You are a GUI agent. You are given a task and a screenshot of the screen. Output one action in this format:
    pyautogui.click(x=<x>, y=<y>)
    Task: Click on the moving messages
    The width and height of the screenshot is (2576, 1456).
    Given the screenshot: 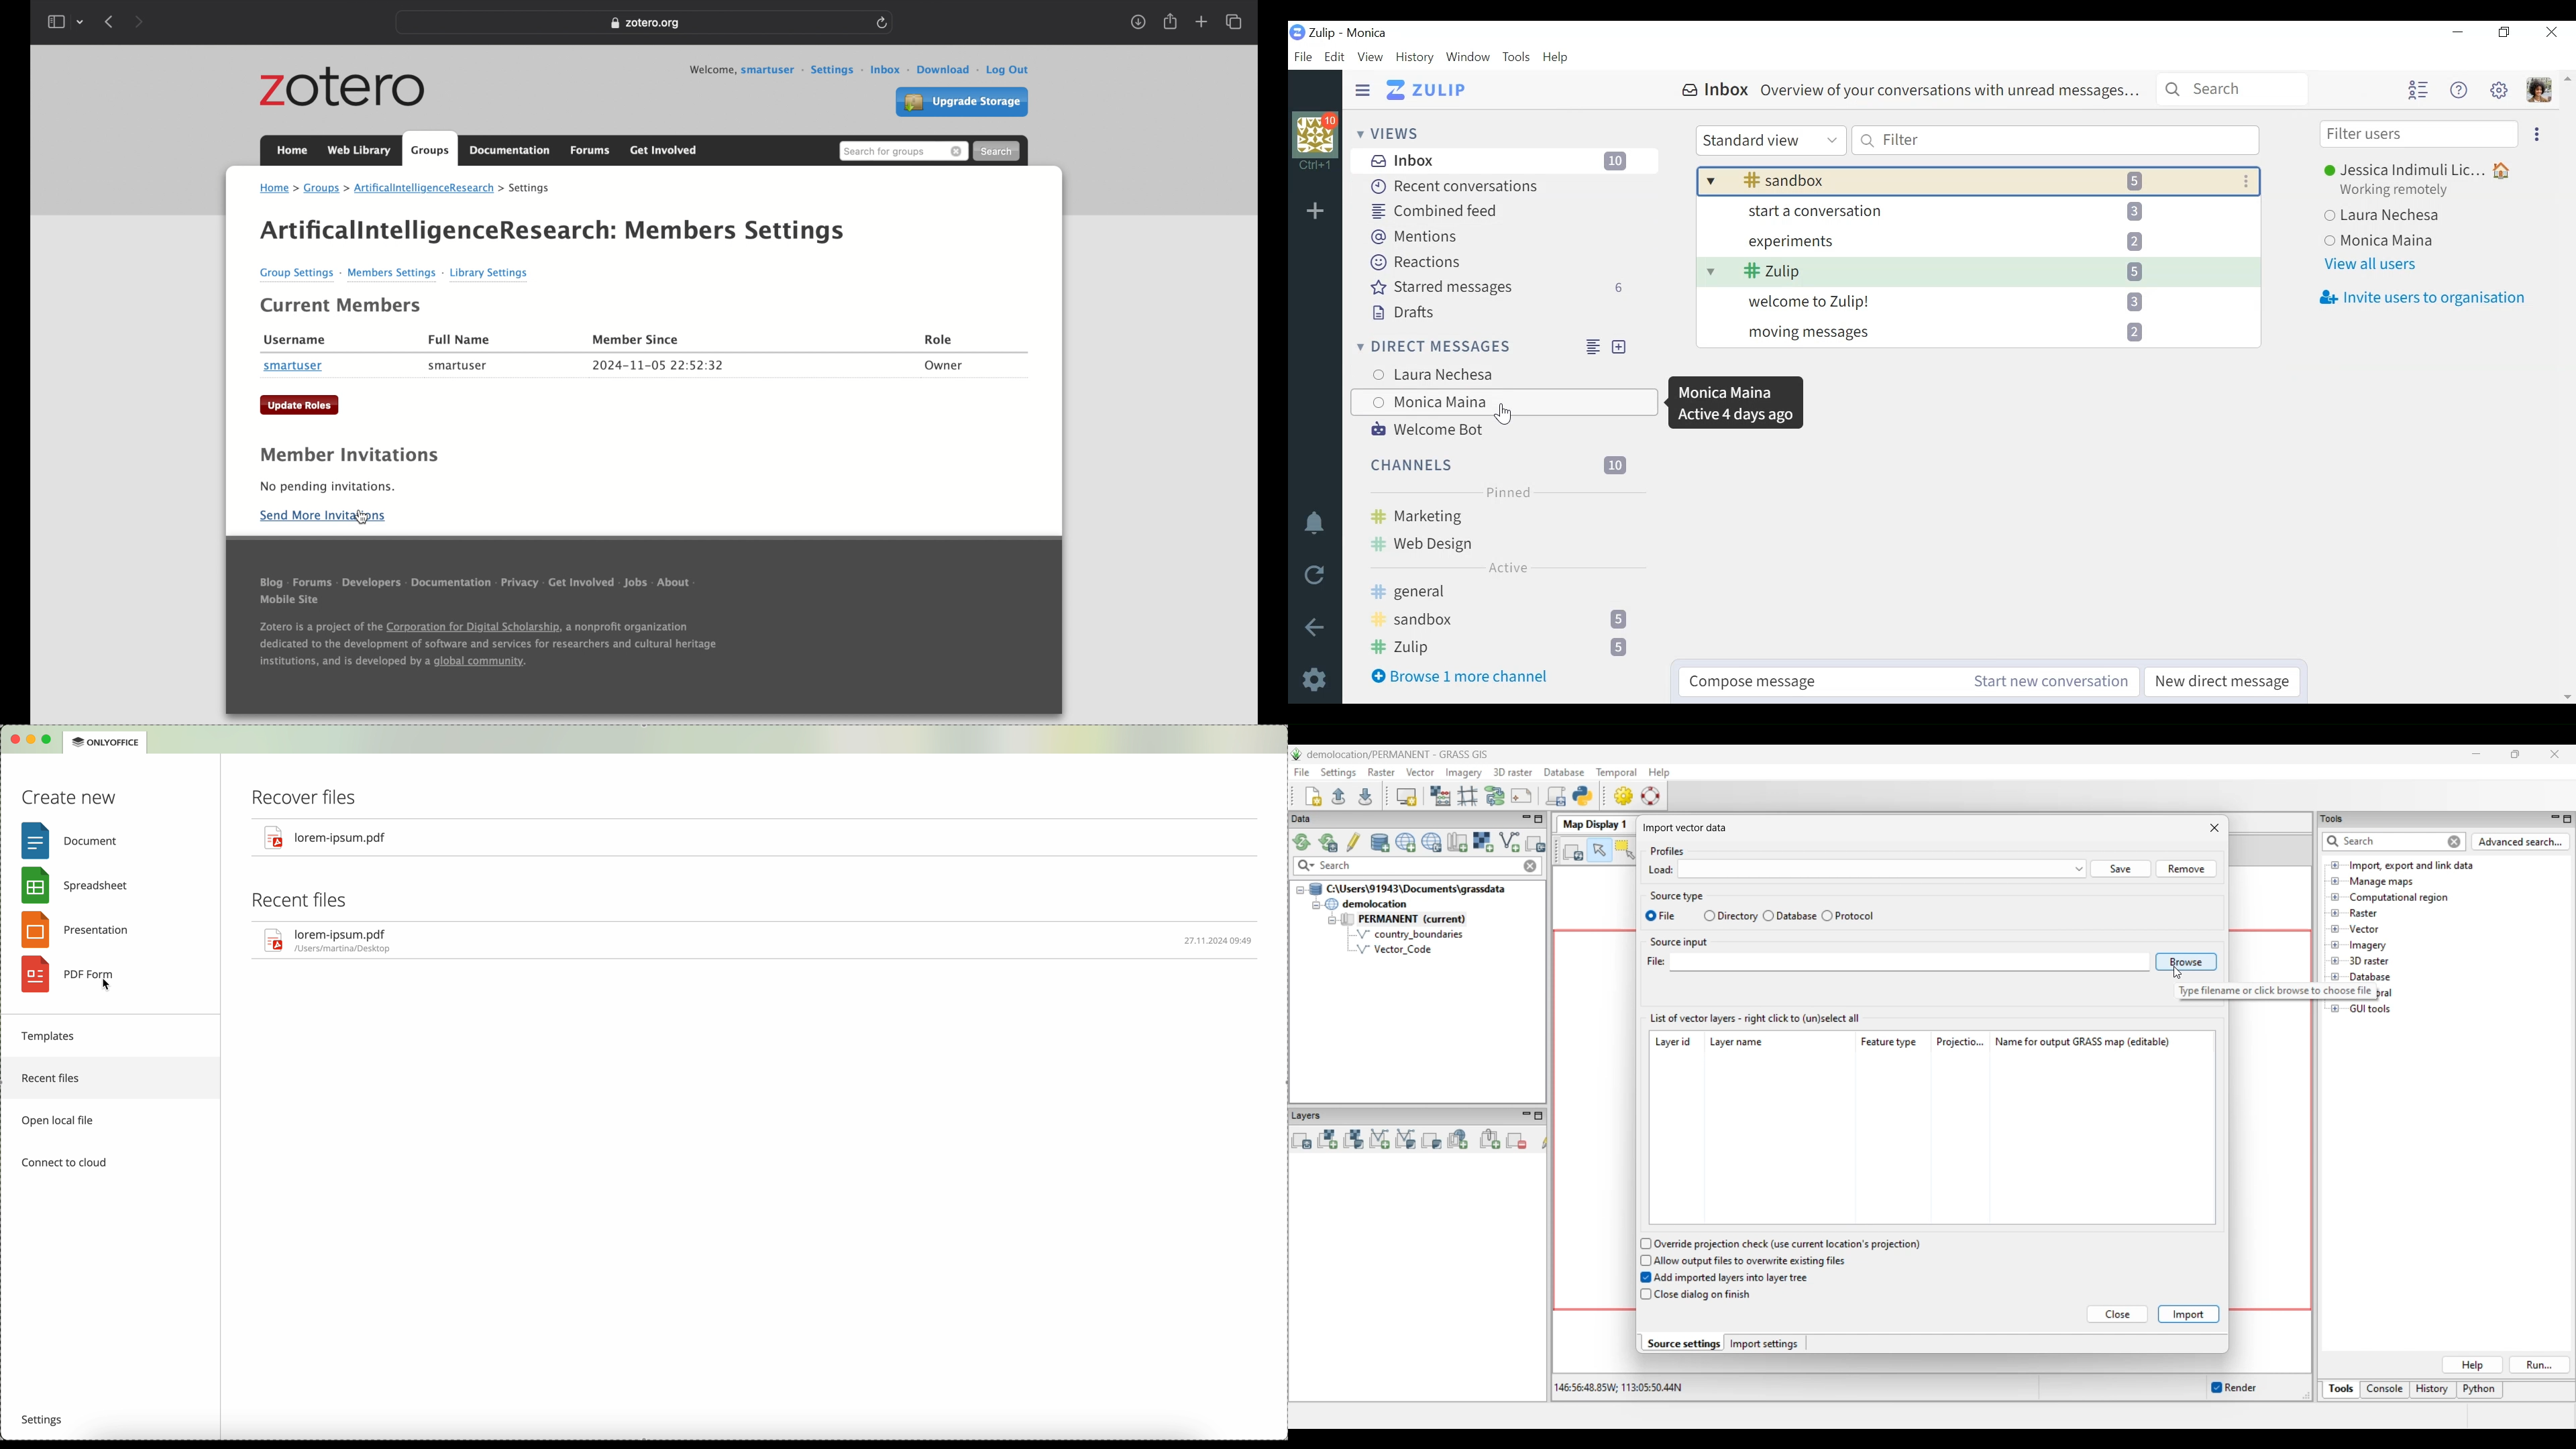 What is the action you would take?
    pyautogui.click(x=1979, y=335)
    